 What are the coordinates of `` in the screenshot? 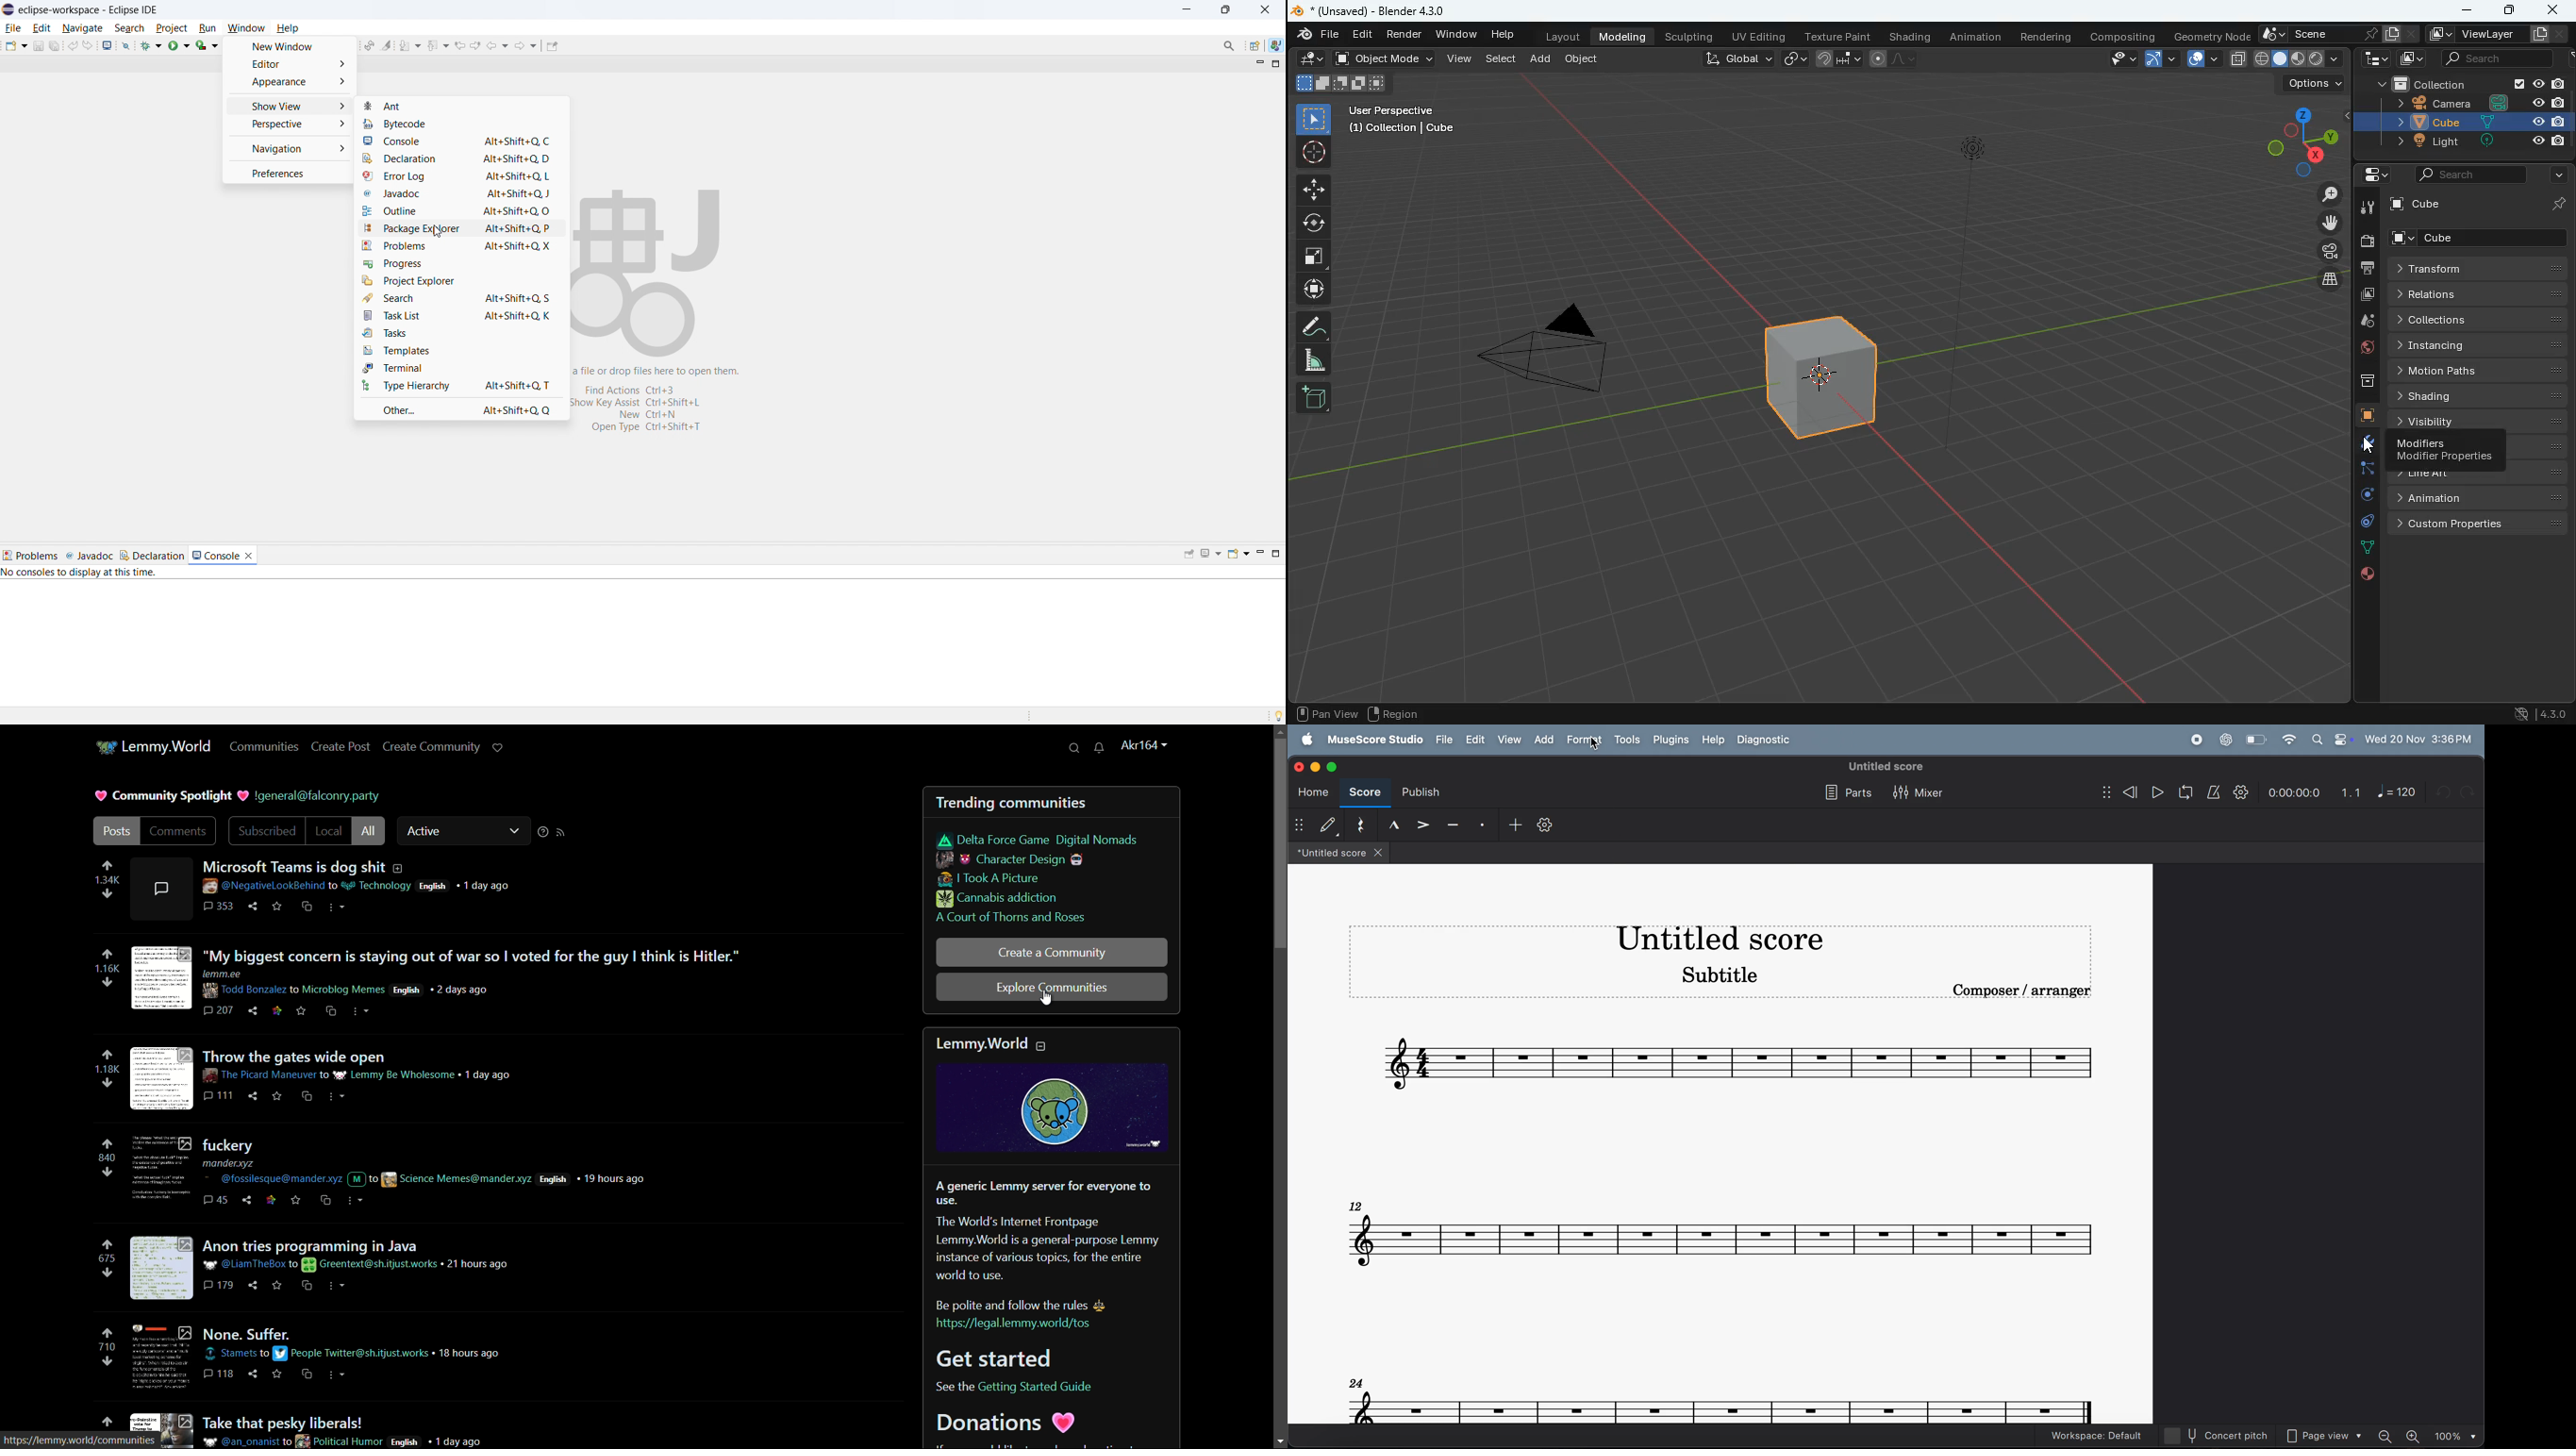 It's located at (2558, 102).